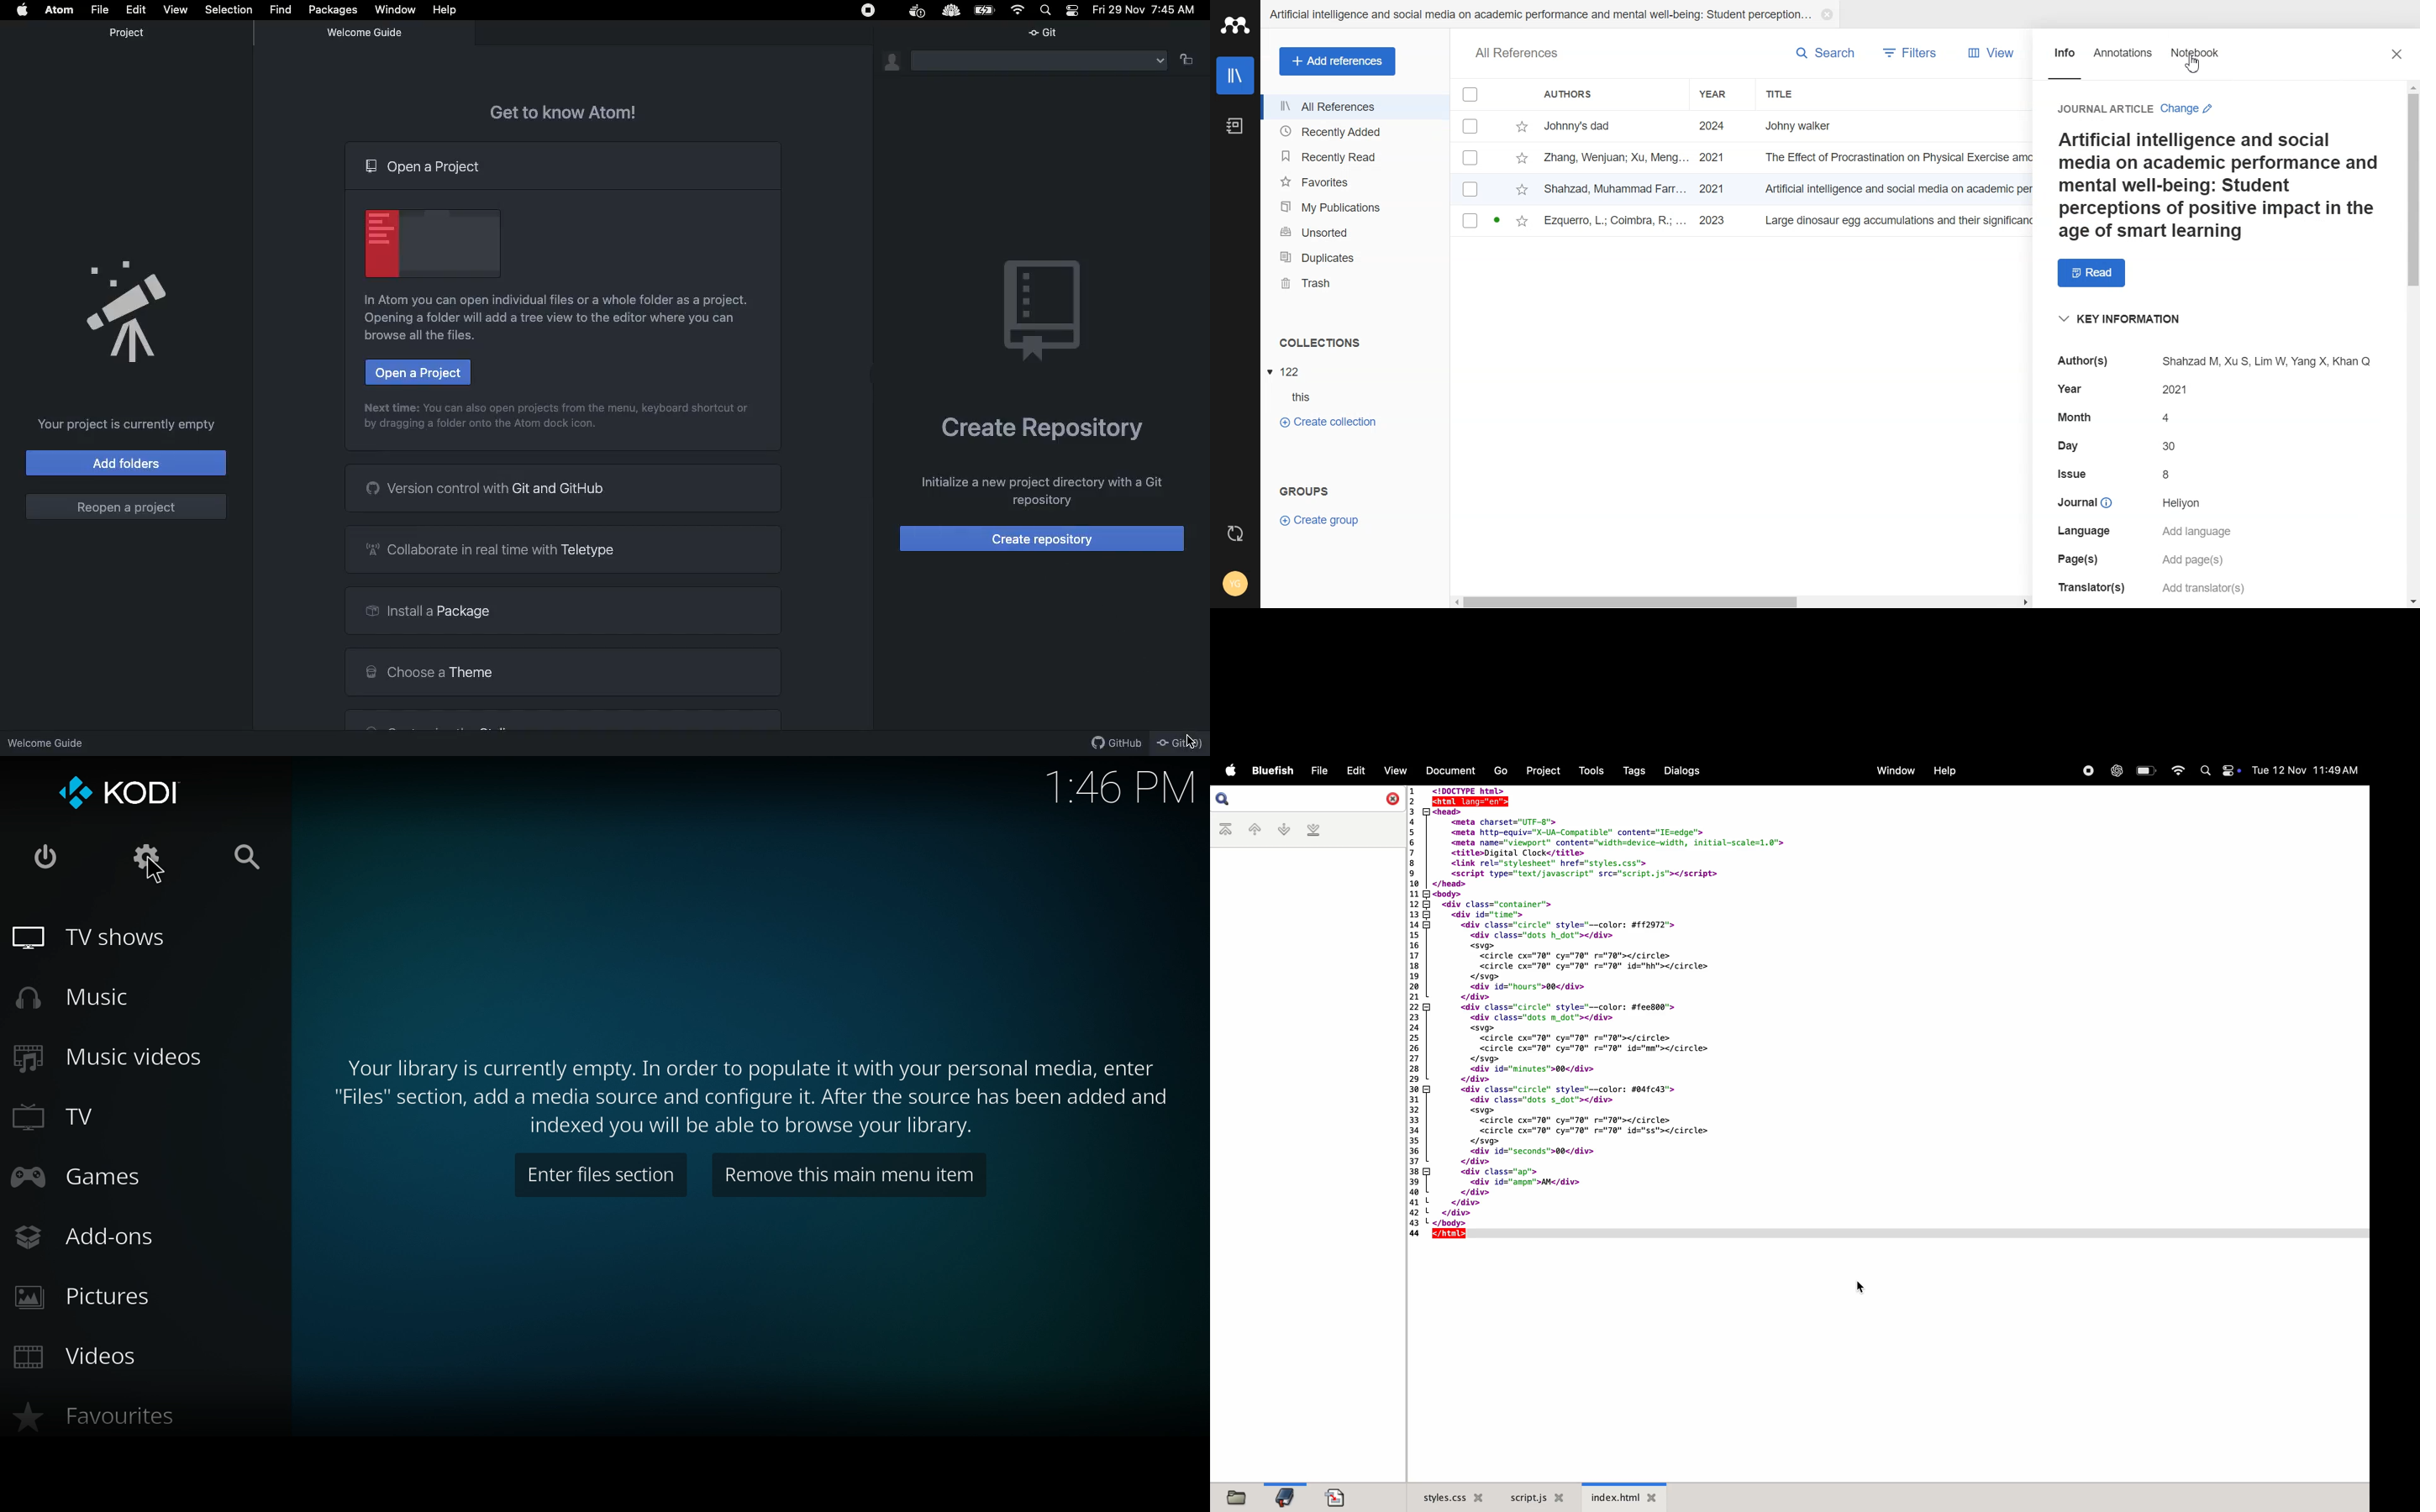 This screenshot has width=2436, height=1512. What do you see at coordinates (1901, 187) in the screenshot?
I see `Artificial intelligence and social media on academic per` at bounding box center [1901, 187].